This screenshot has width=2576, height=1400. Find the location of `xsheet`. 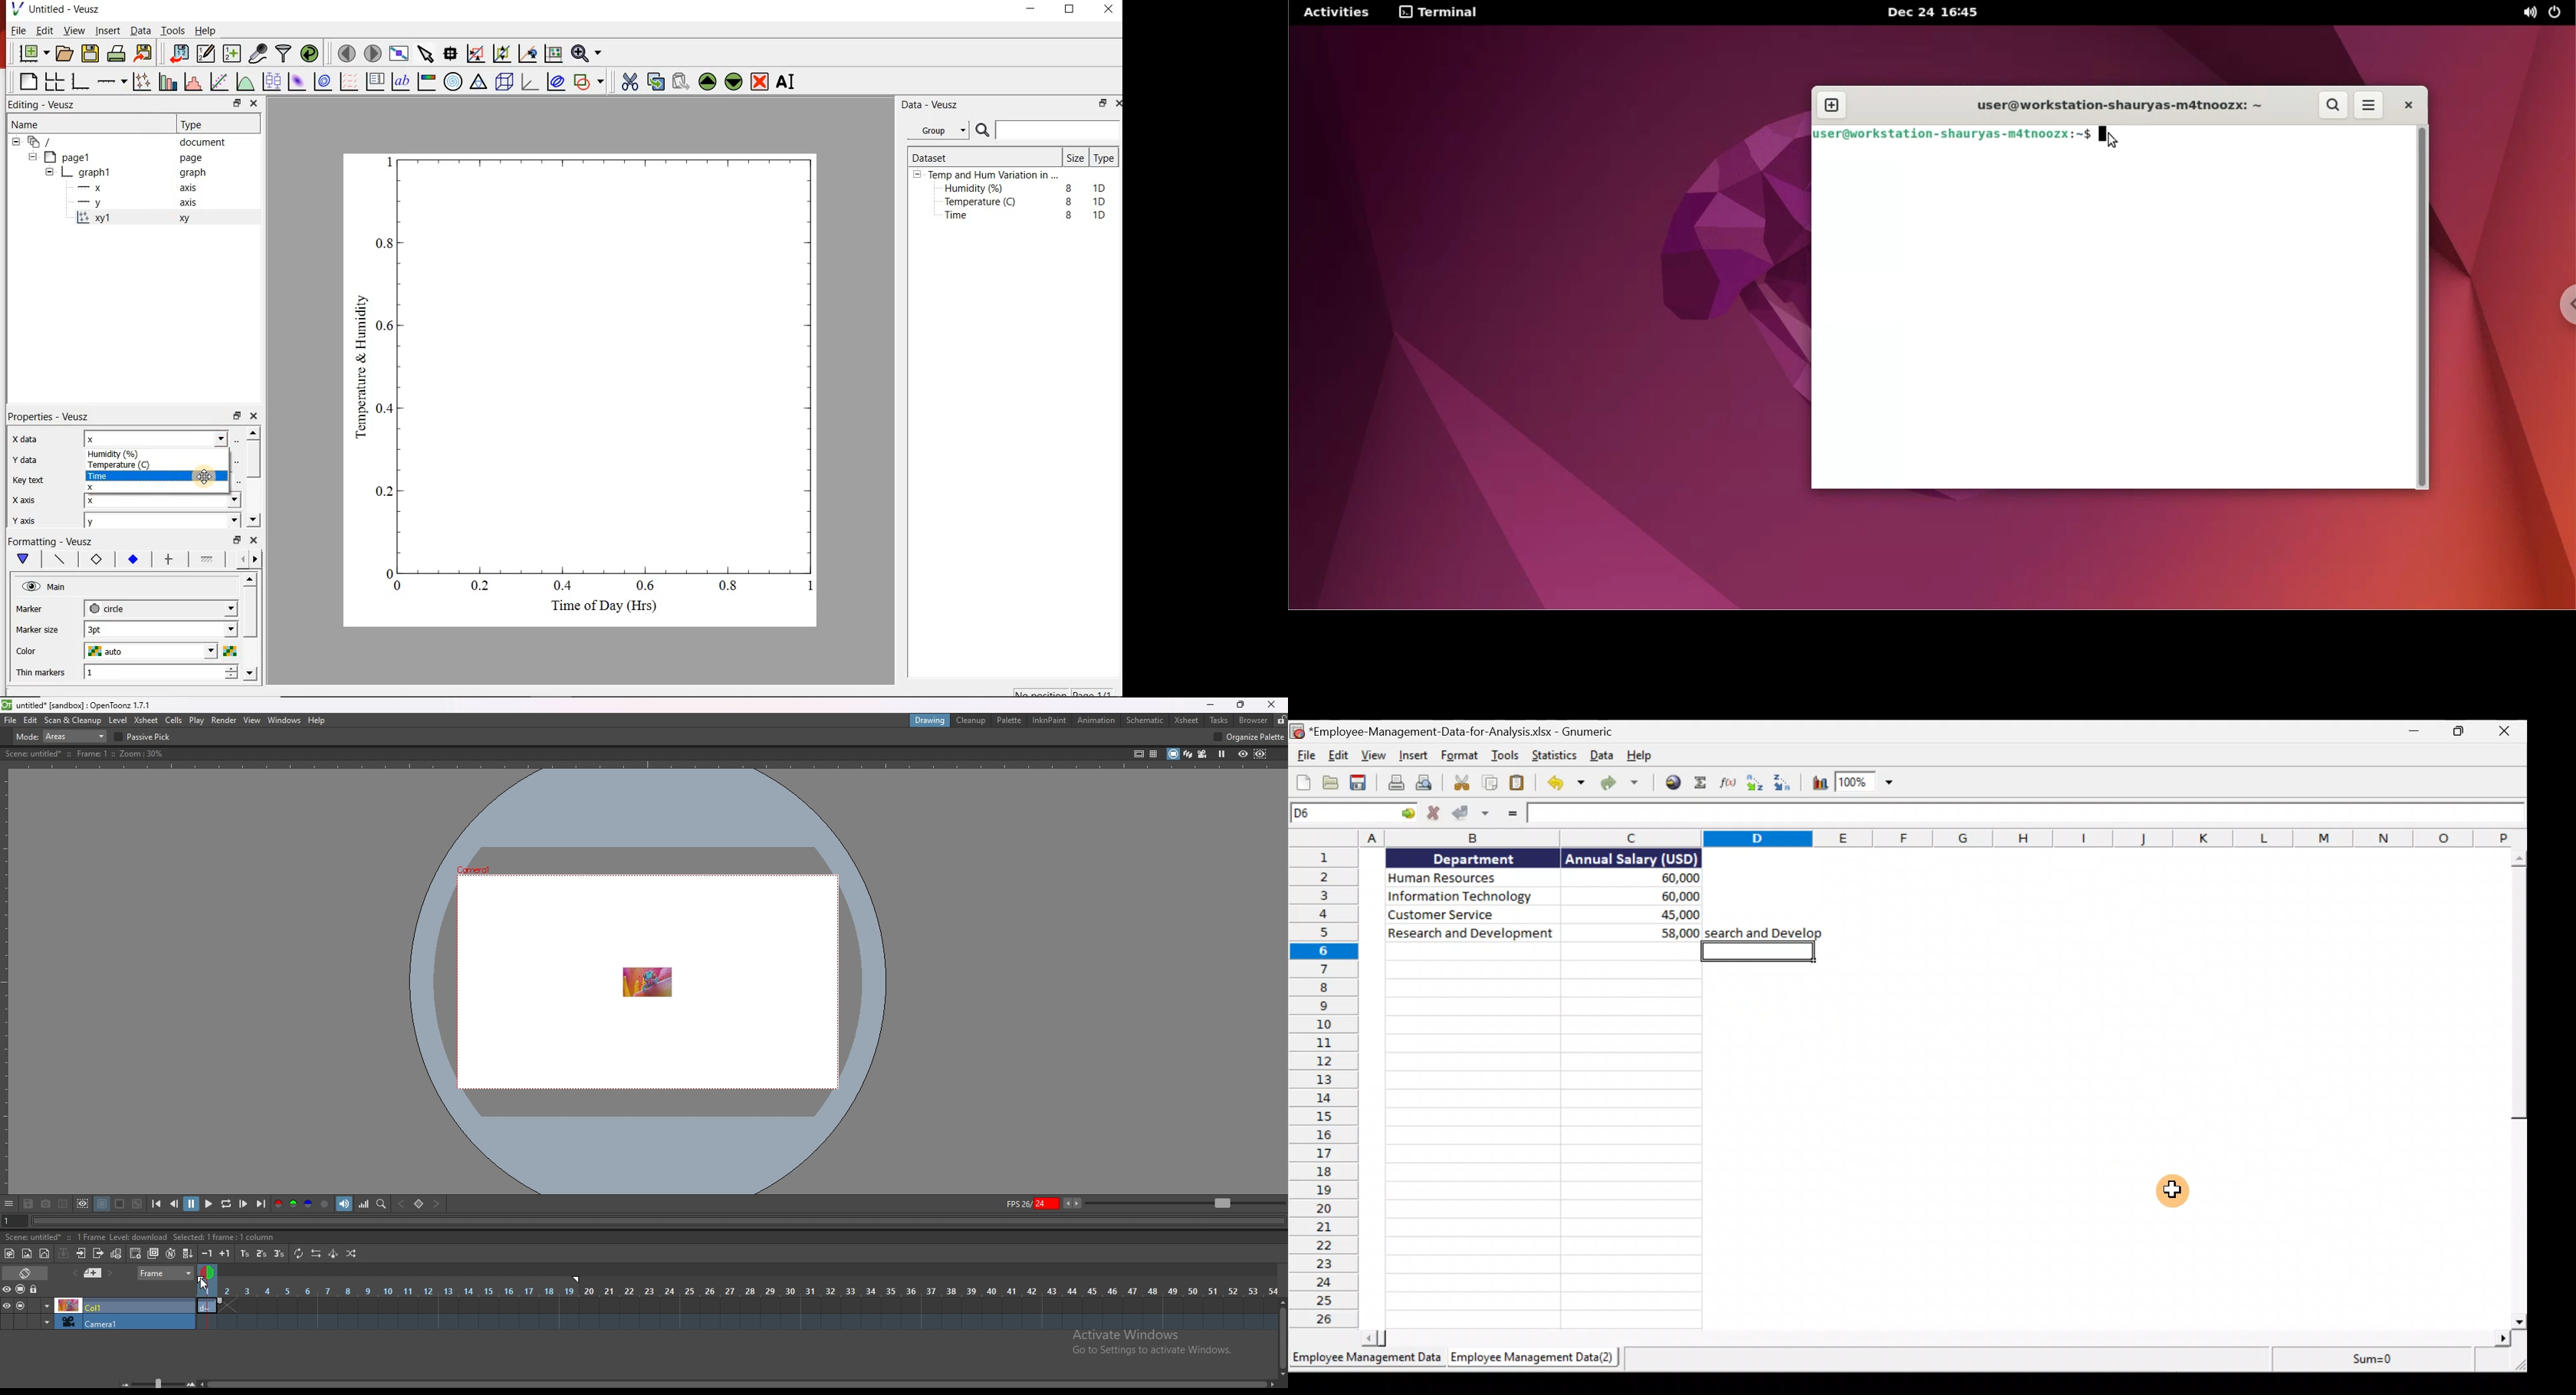

xsheet is located at coordinates (1187, 721).